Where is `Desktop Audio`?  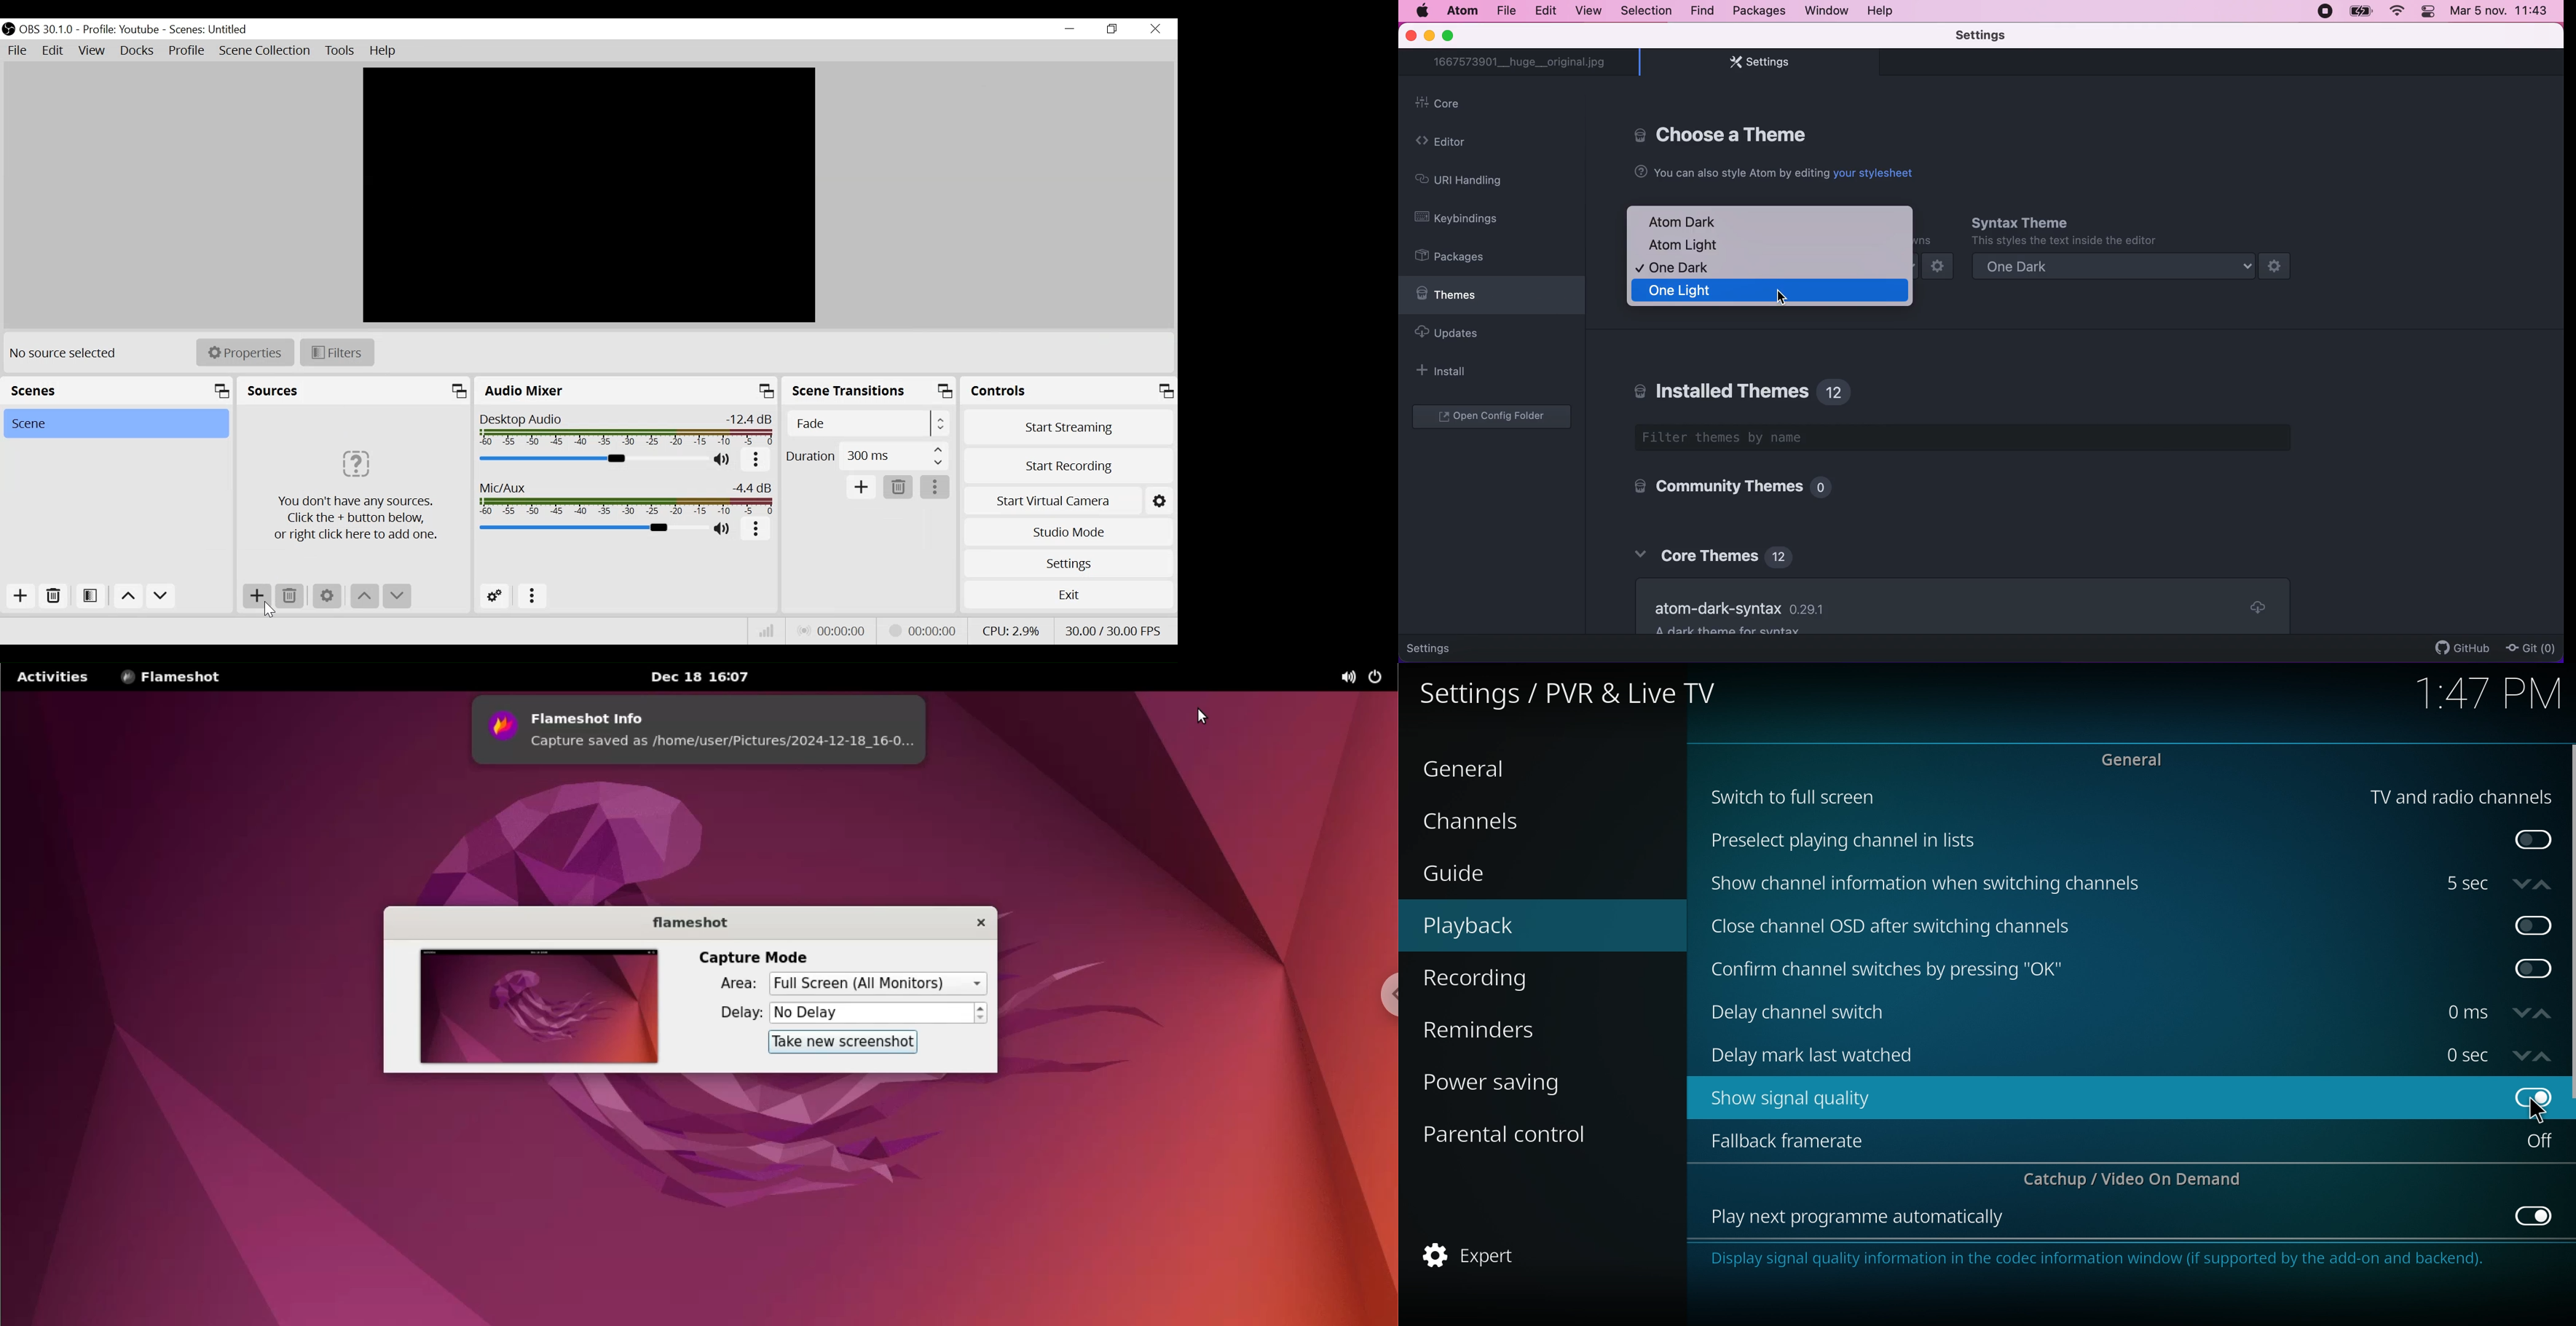
Desktop Audio is located at coordinates (625, 431).